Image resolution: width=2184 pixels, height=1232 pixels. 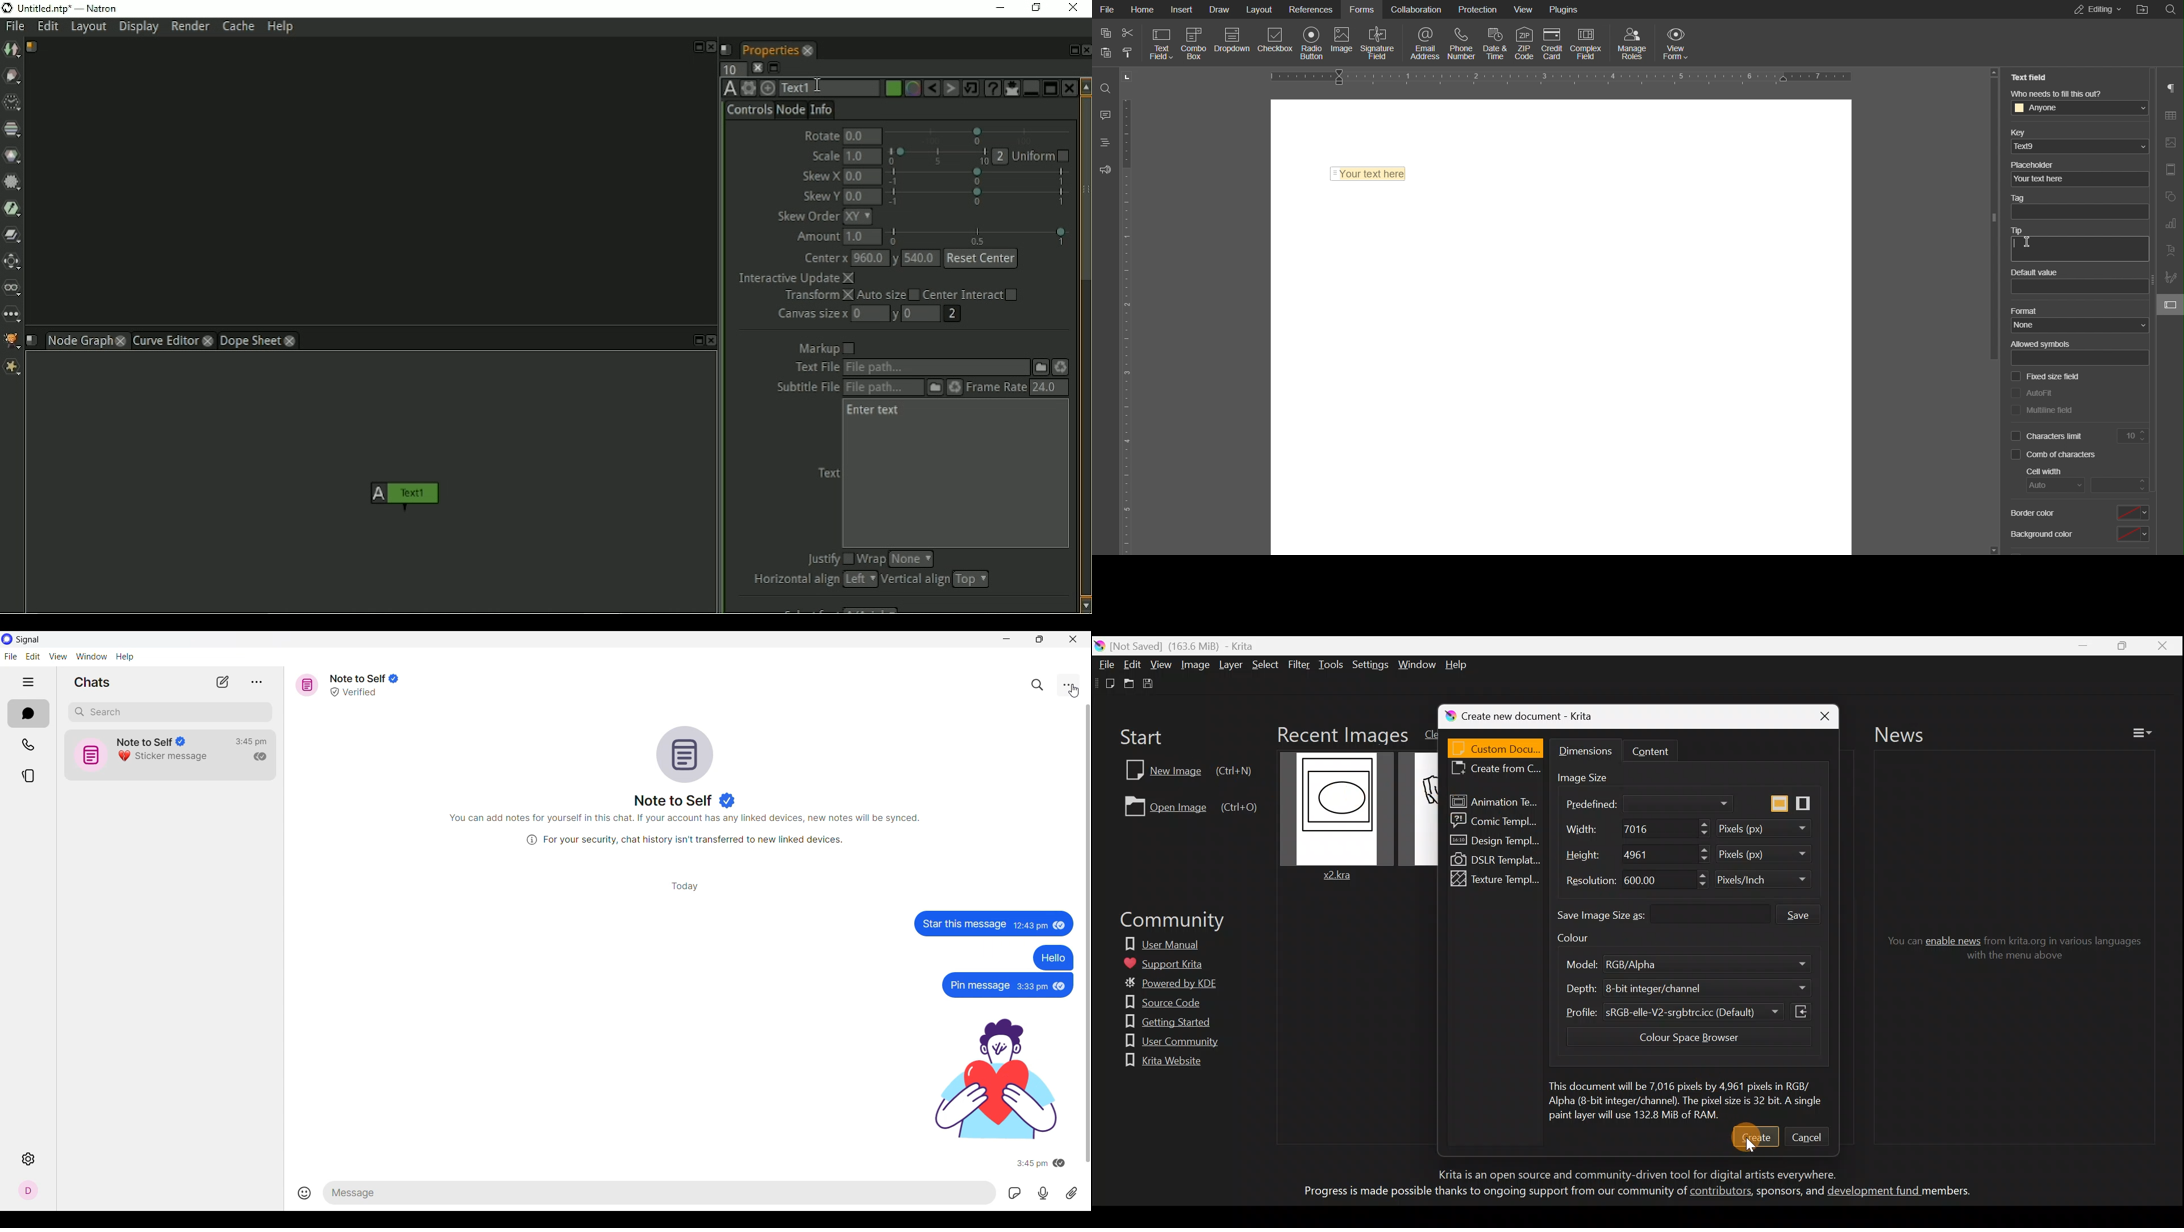 What do you see at coordinates (1033, 984) in the screenshot?
I see `3:33pm` at bounding box center [1033, 984].